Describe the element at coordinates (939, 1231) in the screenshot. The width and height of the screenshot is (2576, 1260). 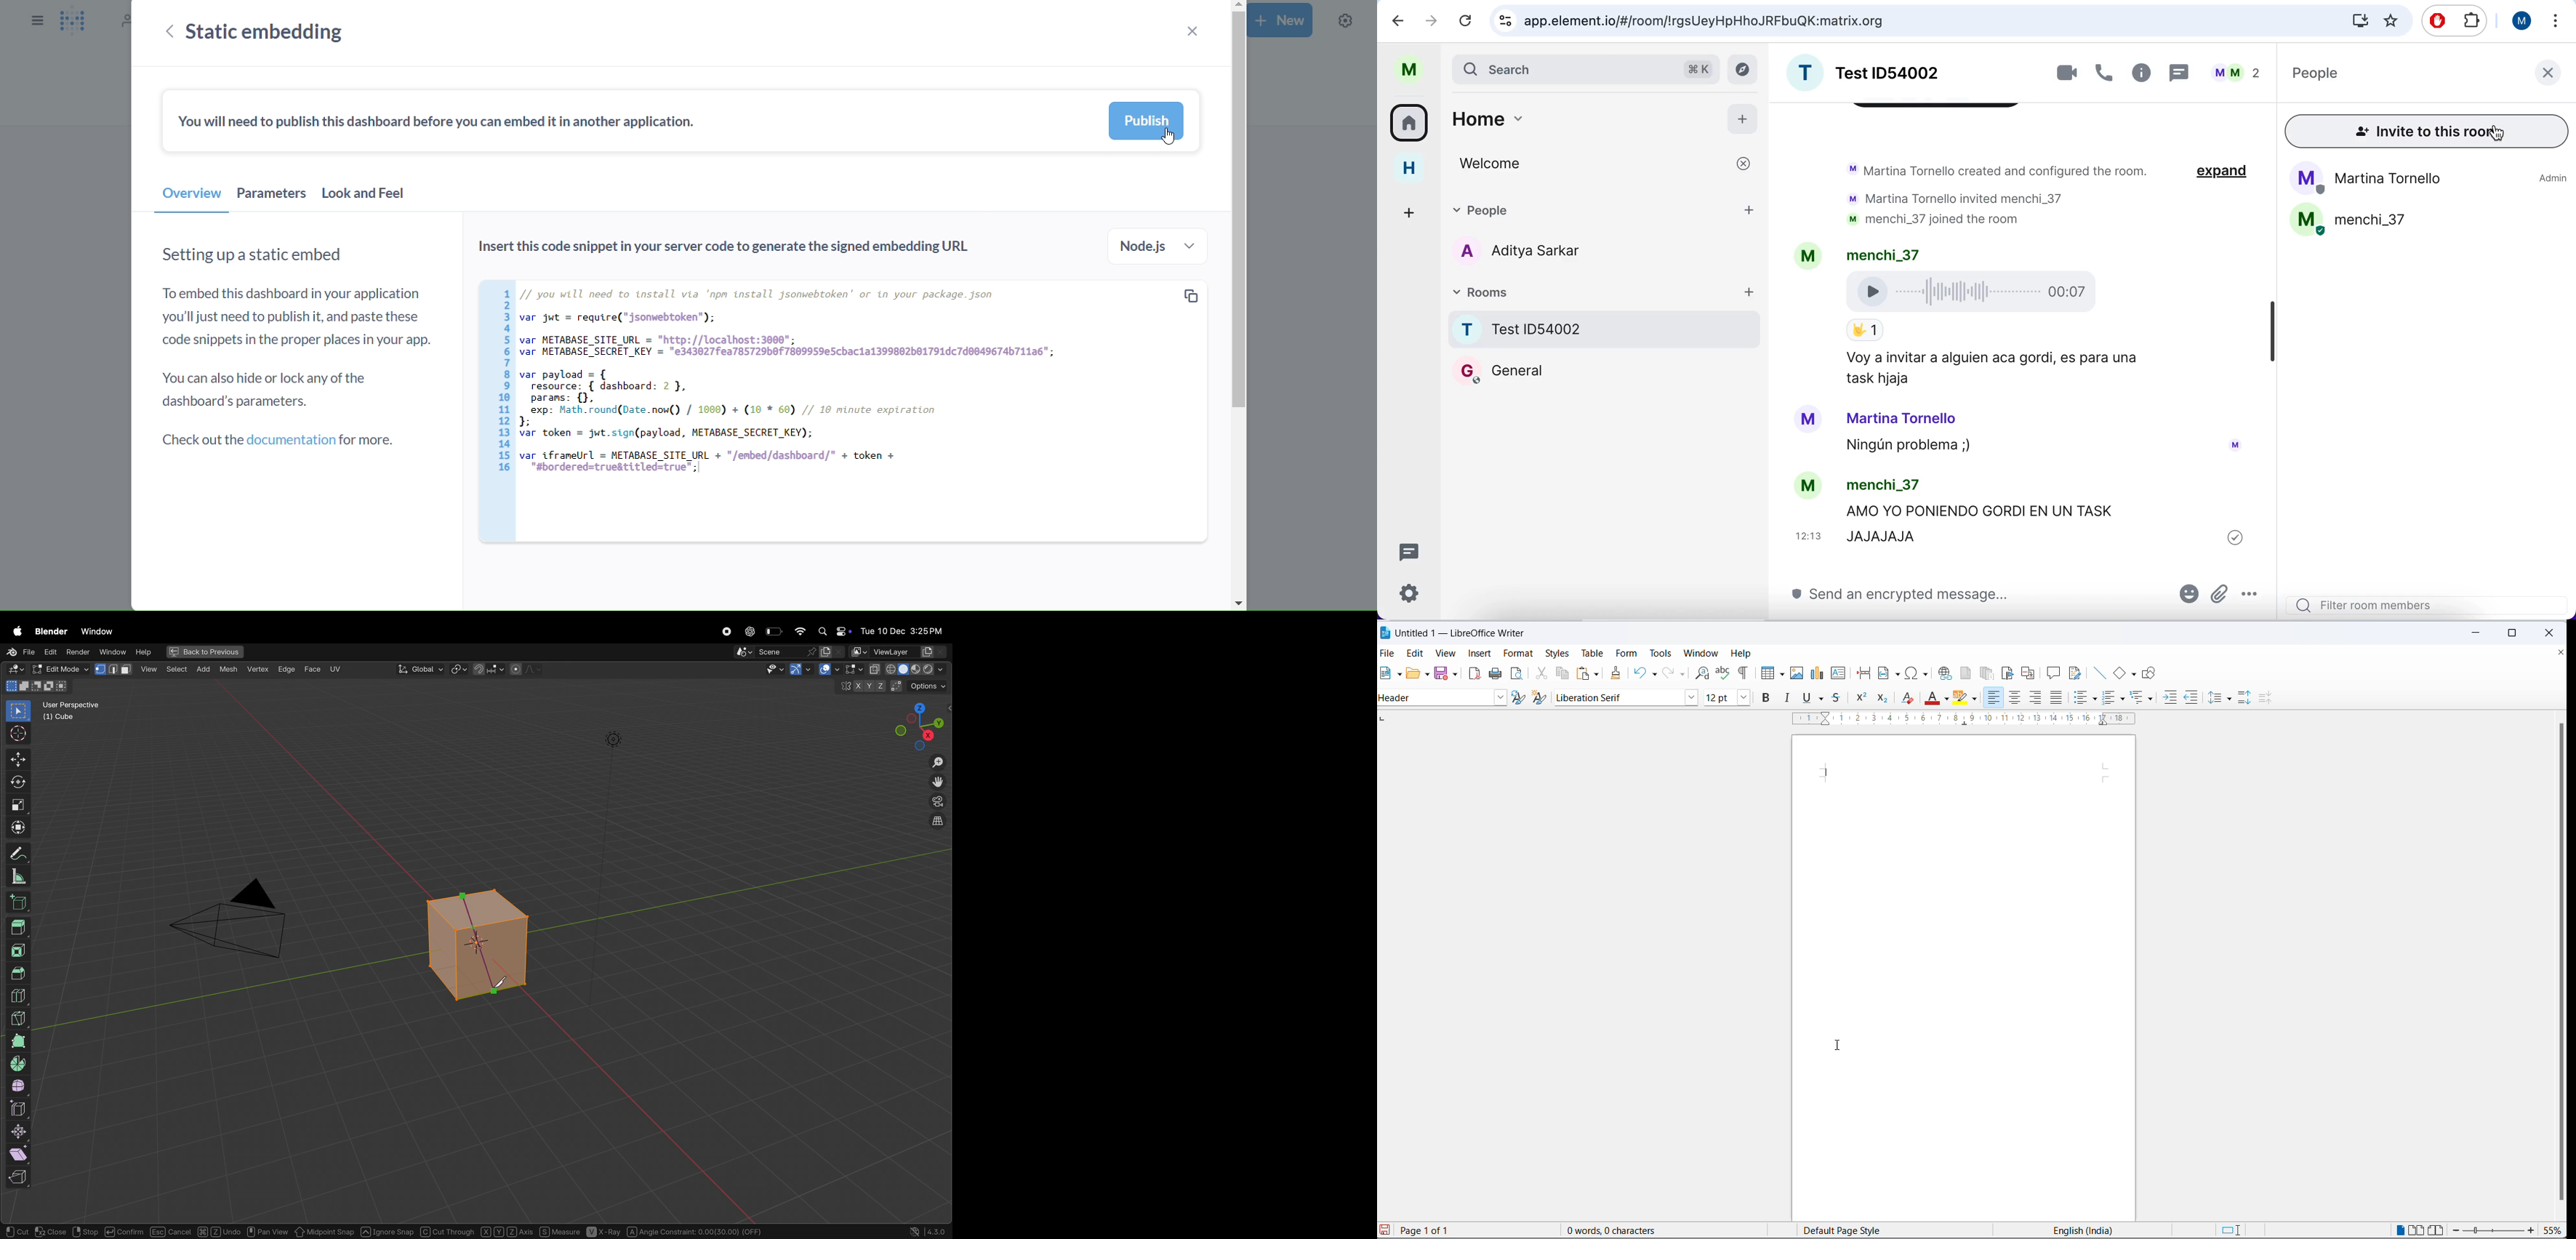
I see `4.3.0` at that location.